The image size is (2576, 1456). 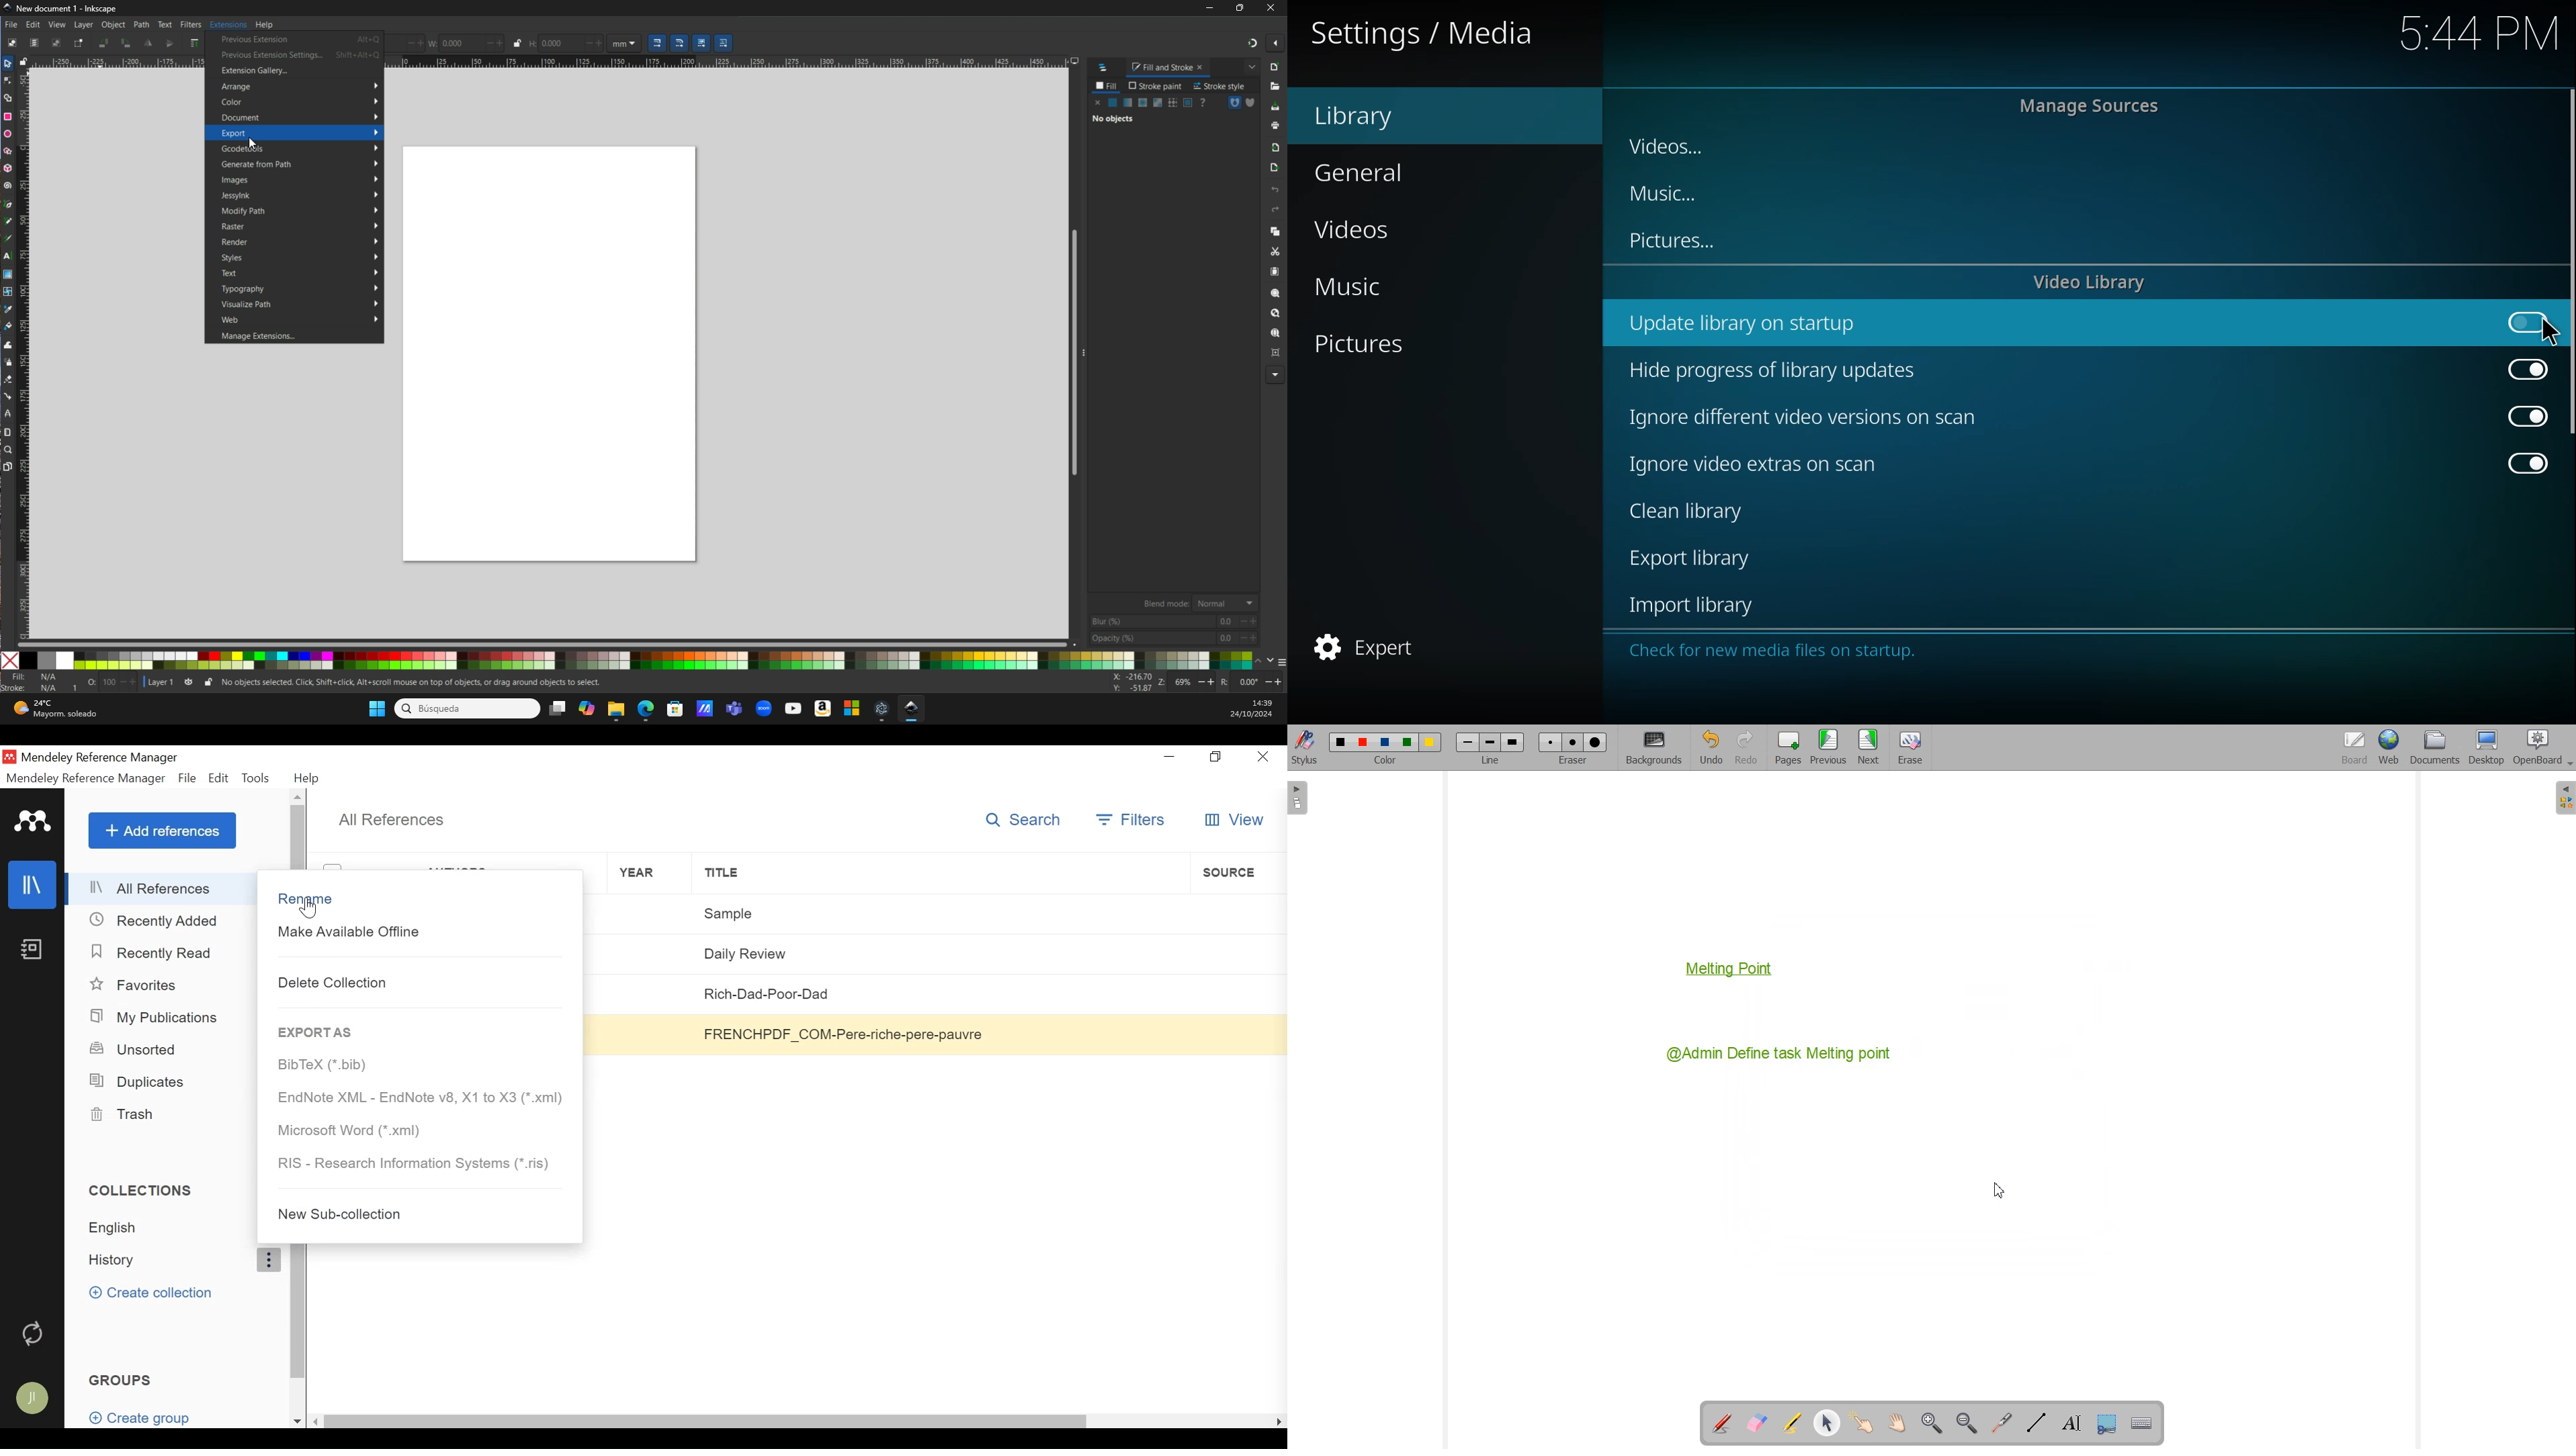 I want to click on Make Available Offline, so click(x=420, y=933).